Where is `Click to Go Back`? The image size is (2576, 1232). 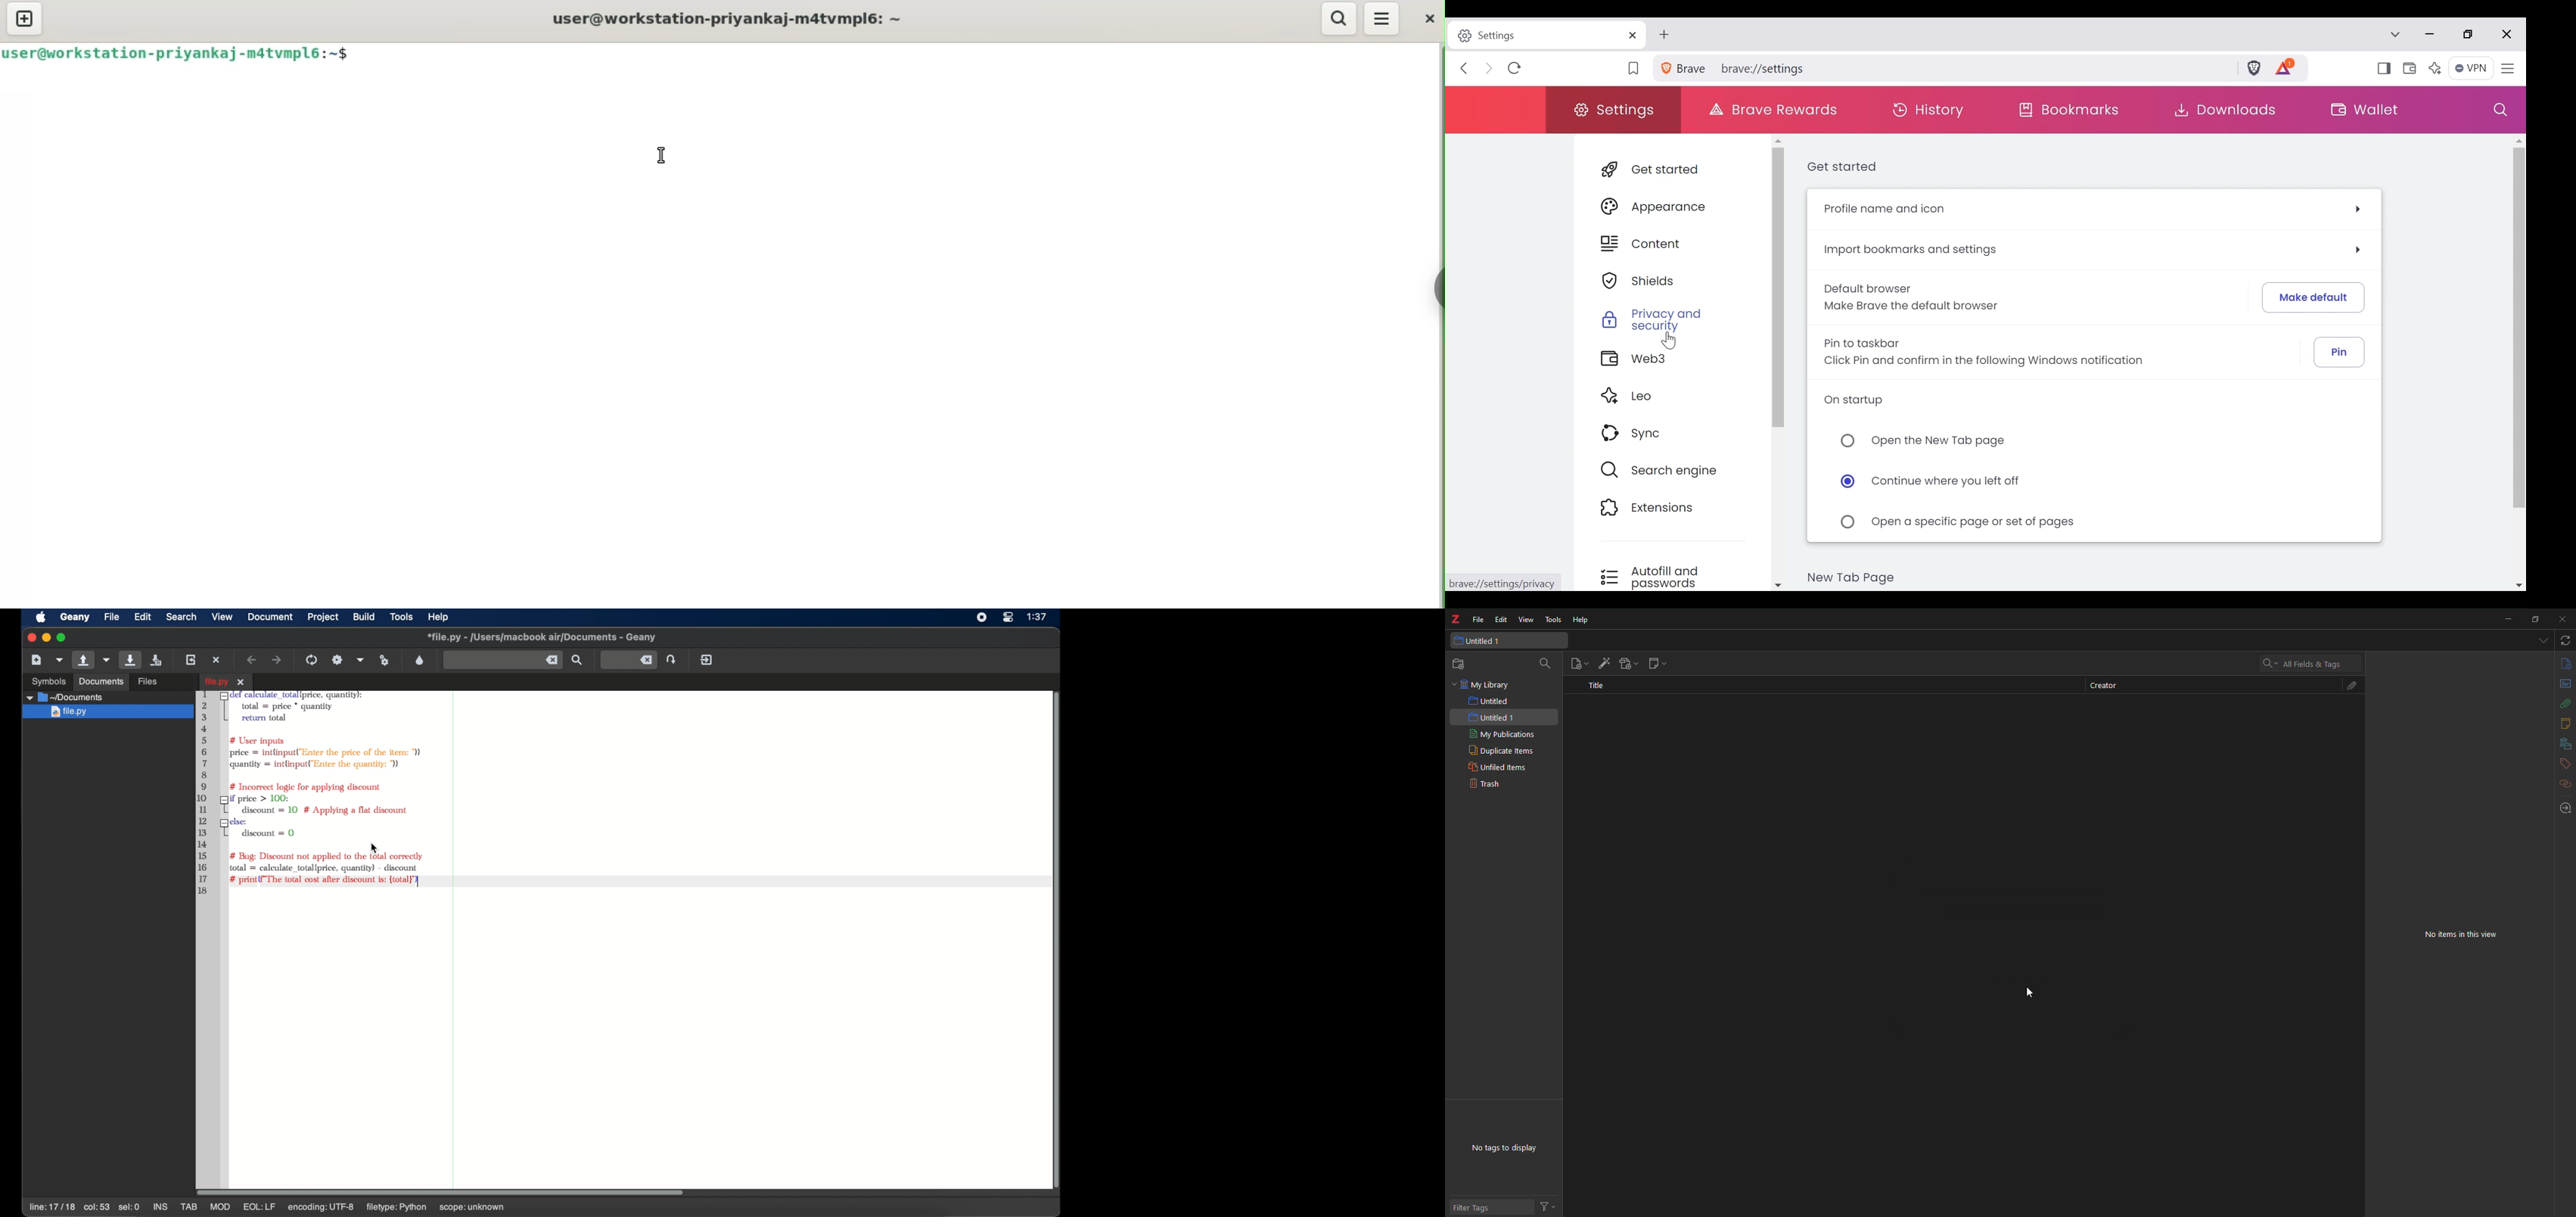
Click to Go Back is located at coordinates (1467, 70).